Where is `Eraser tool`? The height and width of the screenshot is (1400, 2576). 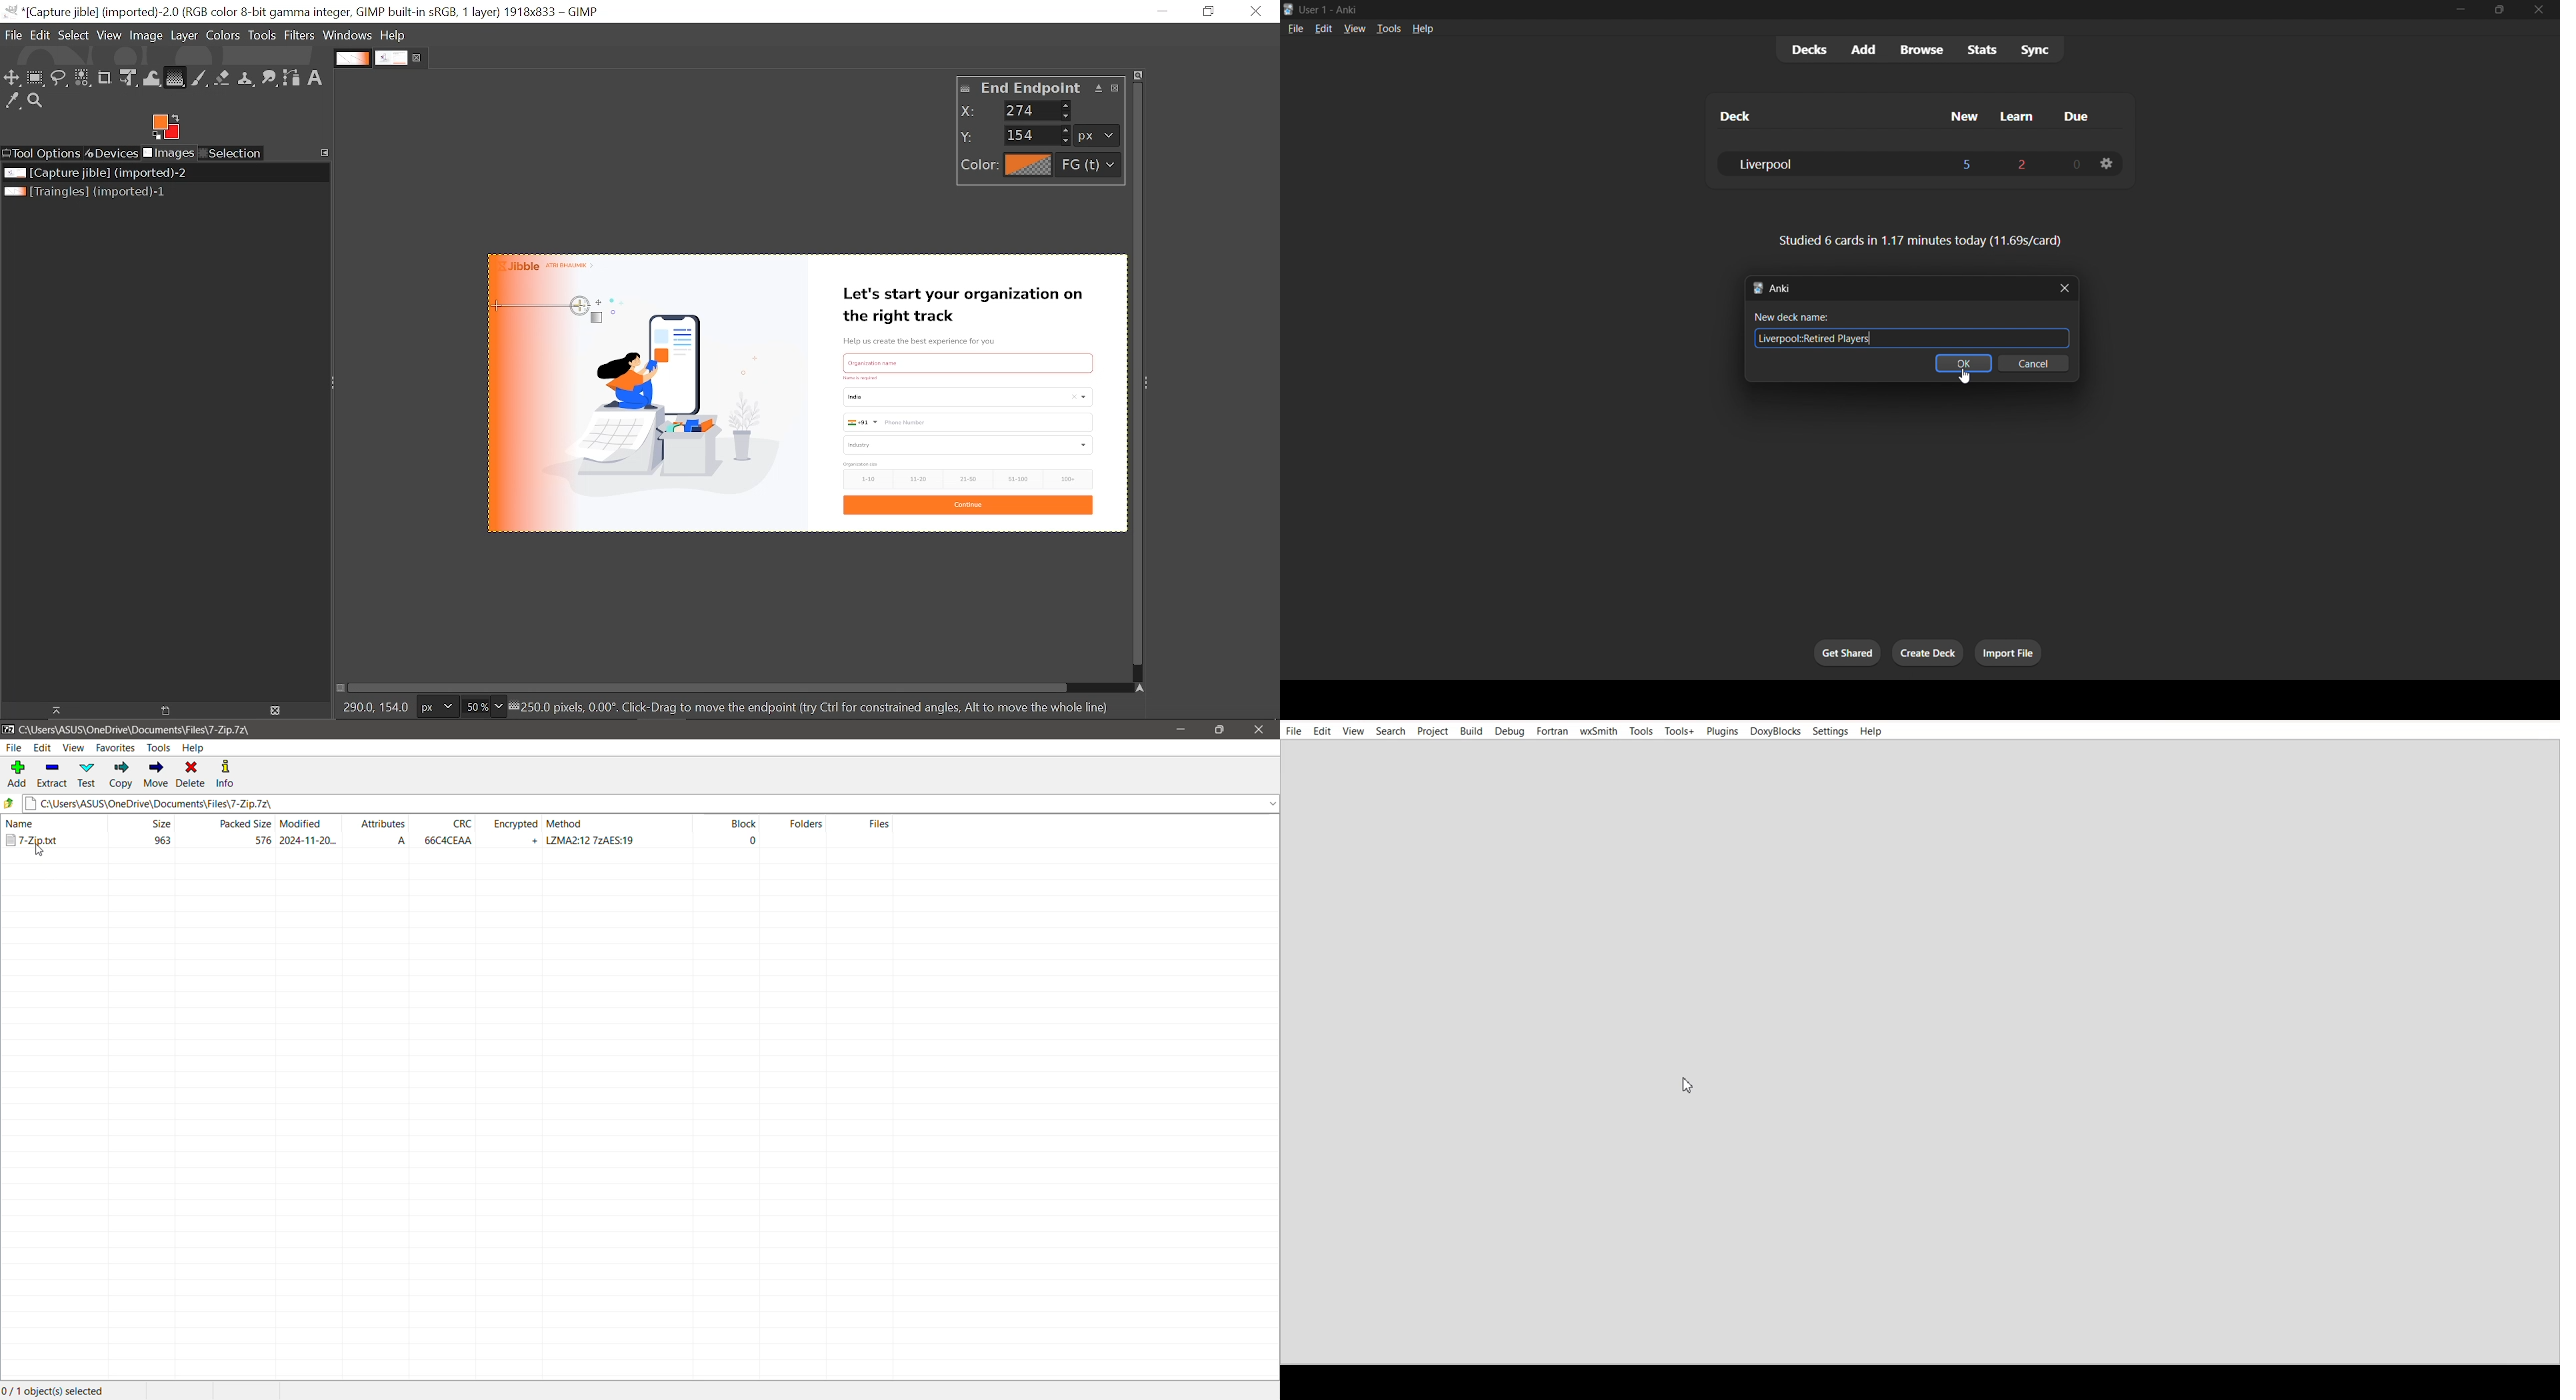 Eraser tool is located at coordinates (222, 78).